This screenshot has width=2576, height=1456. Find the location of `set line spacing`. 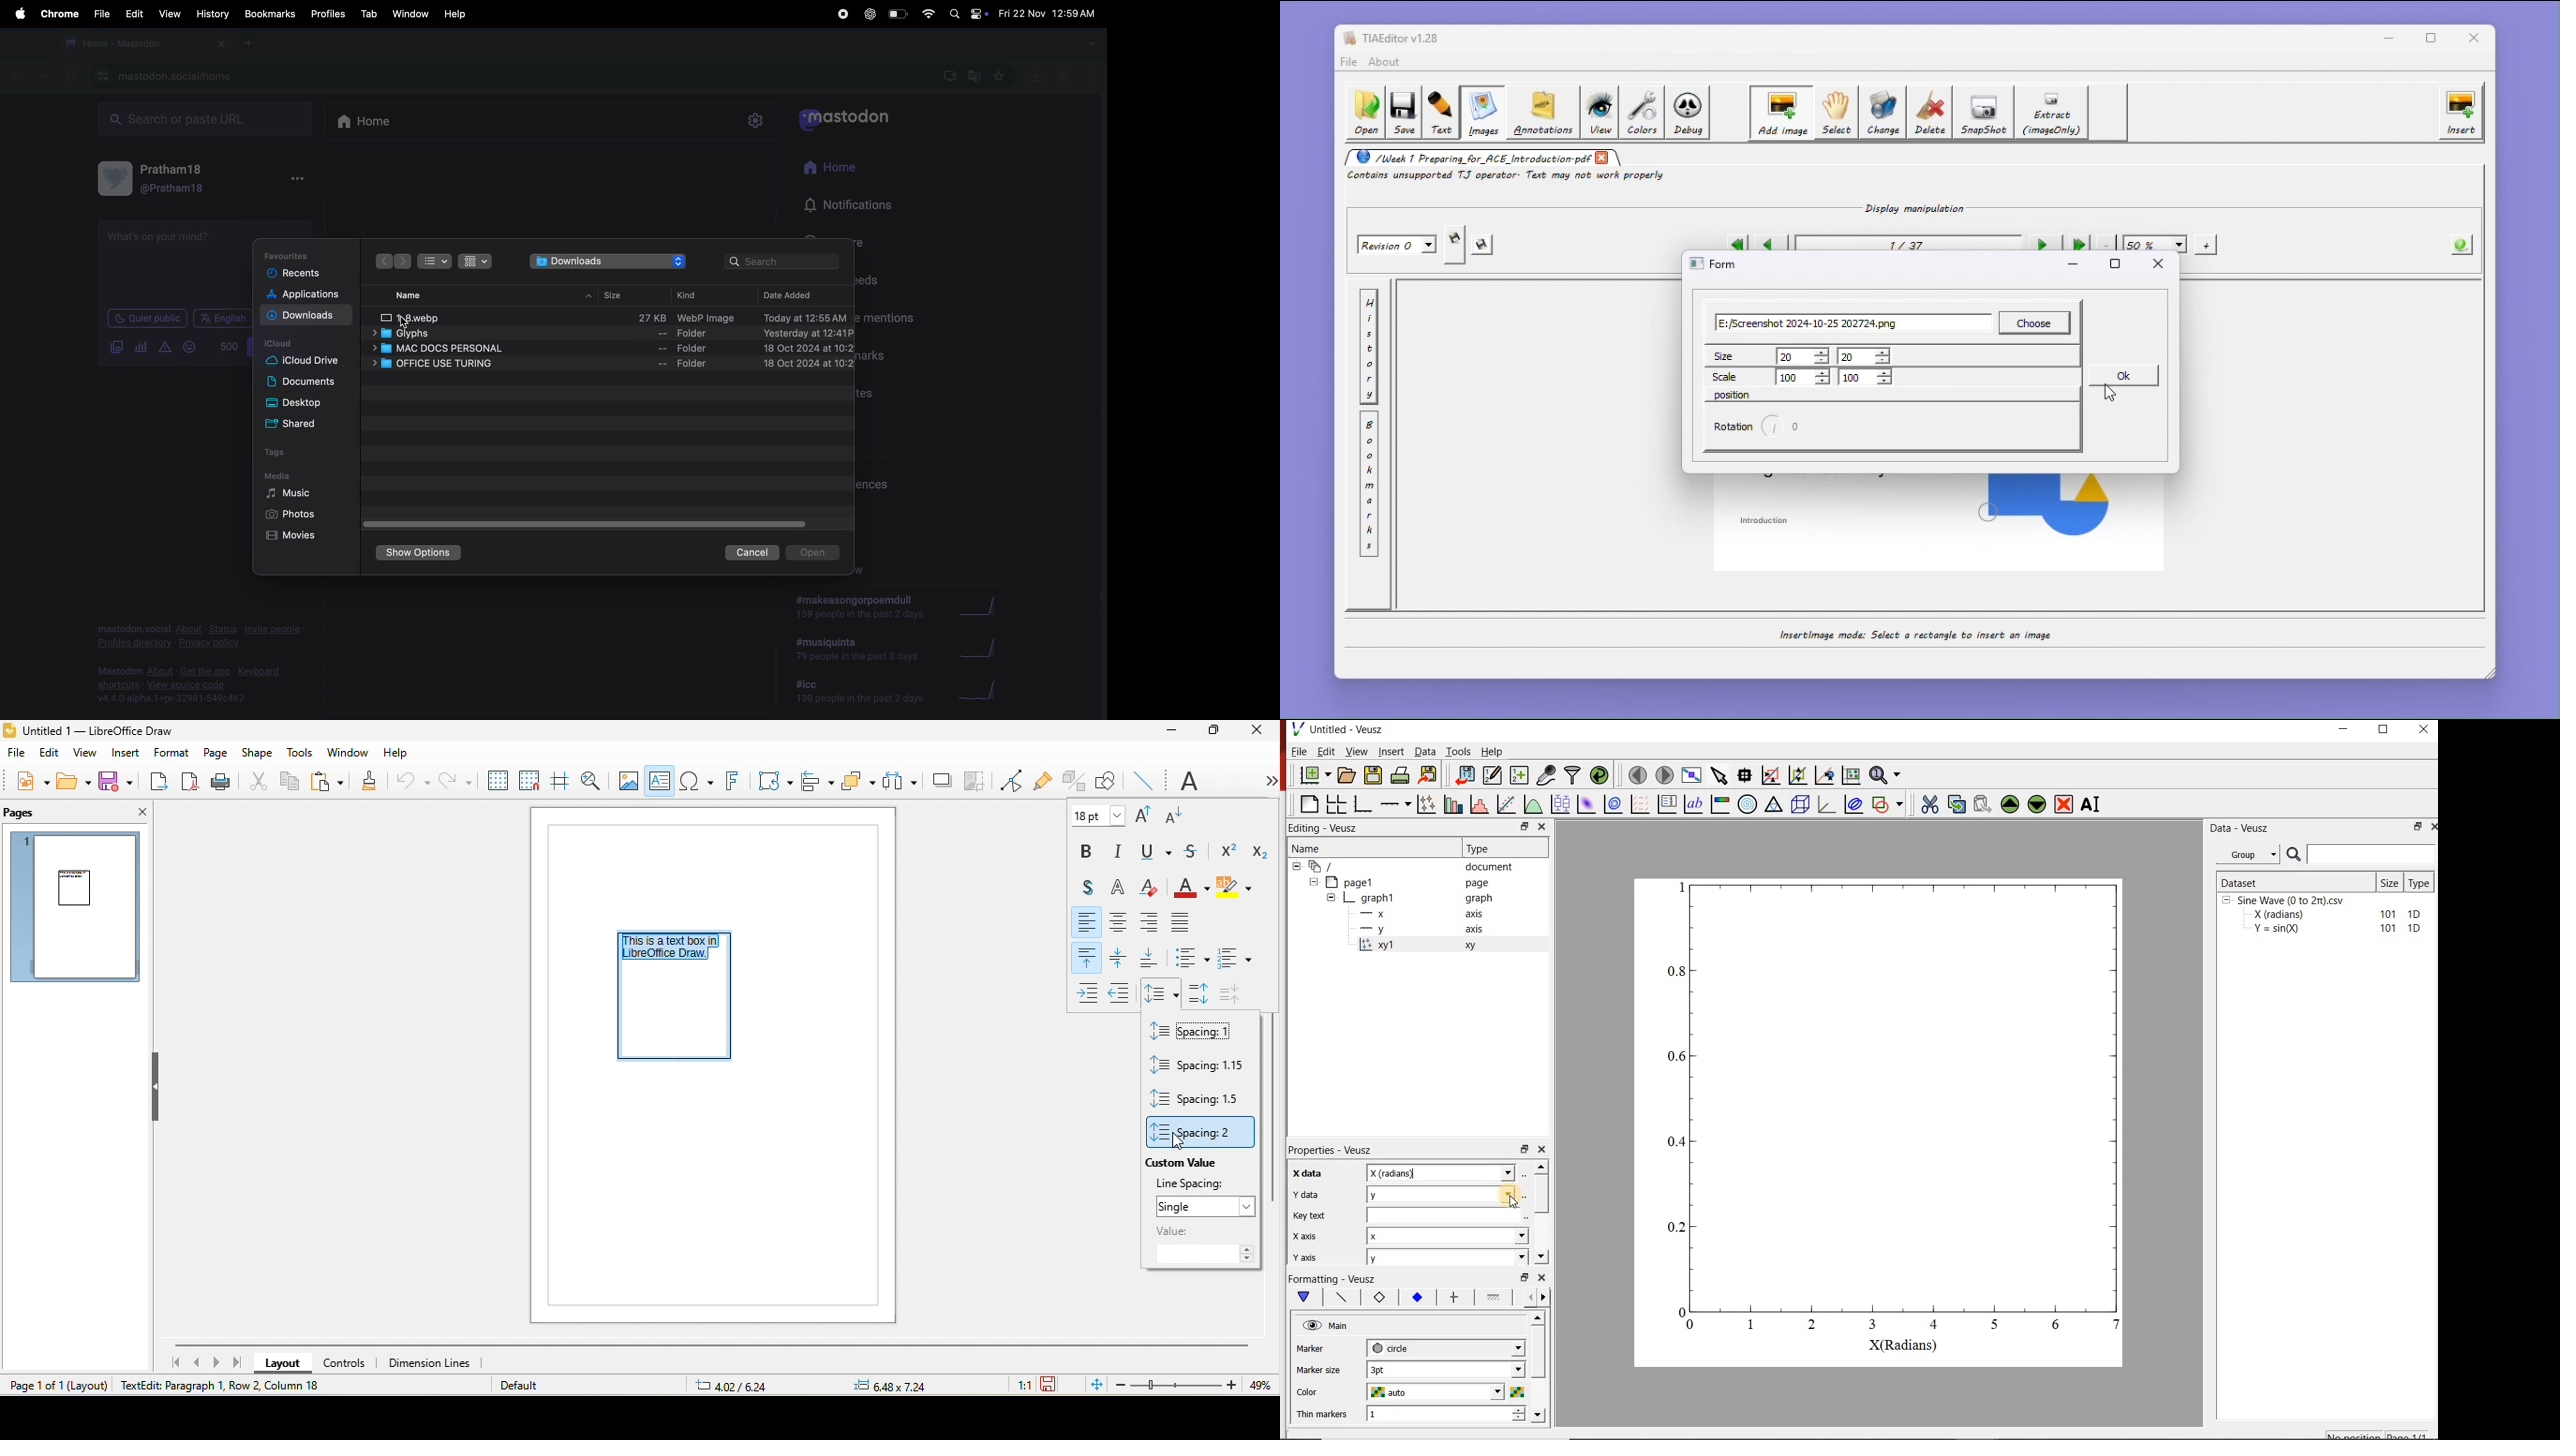

set line spacing is located at coordinates (1165, 992).